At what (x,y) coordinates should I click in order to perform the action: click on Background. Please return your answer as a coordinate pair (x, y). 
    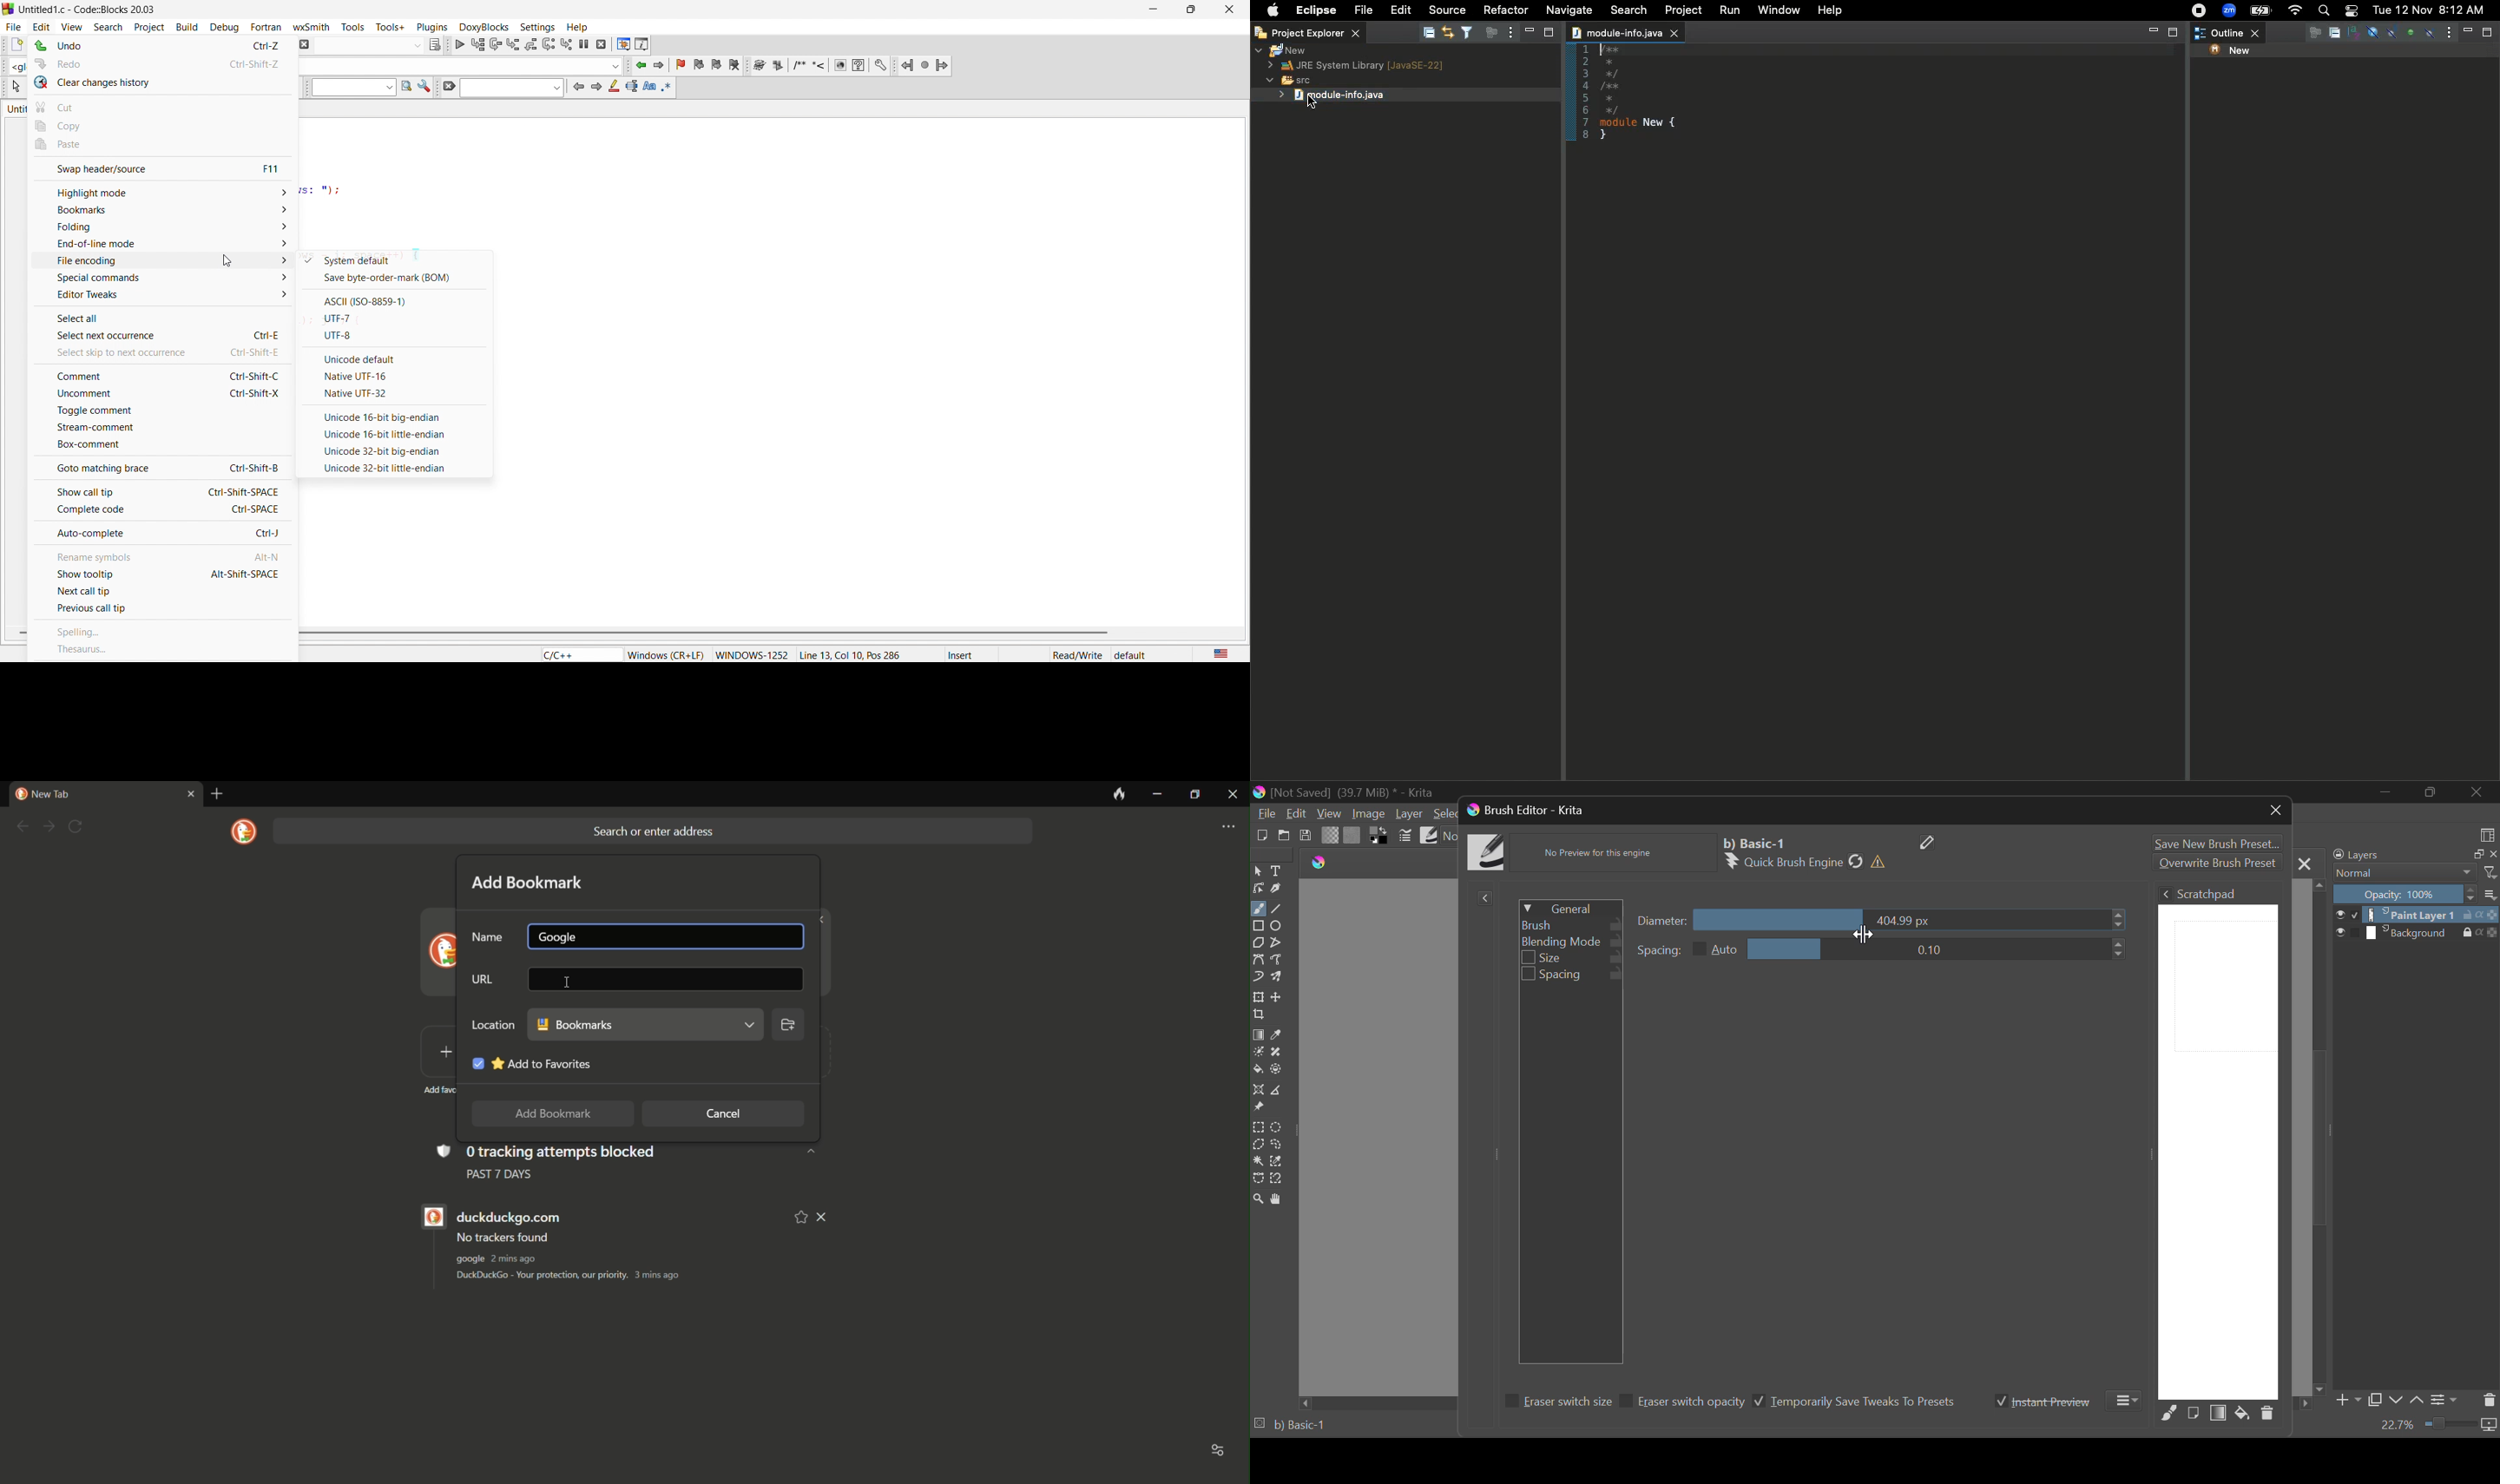
    Looking at the image, I should click on (2417, 933).